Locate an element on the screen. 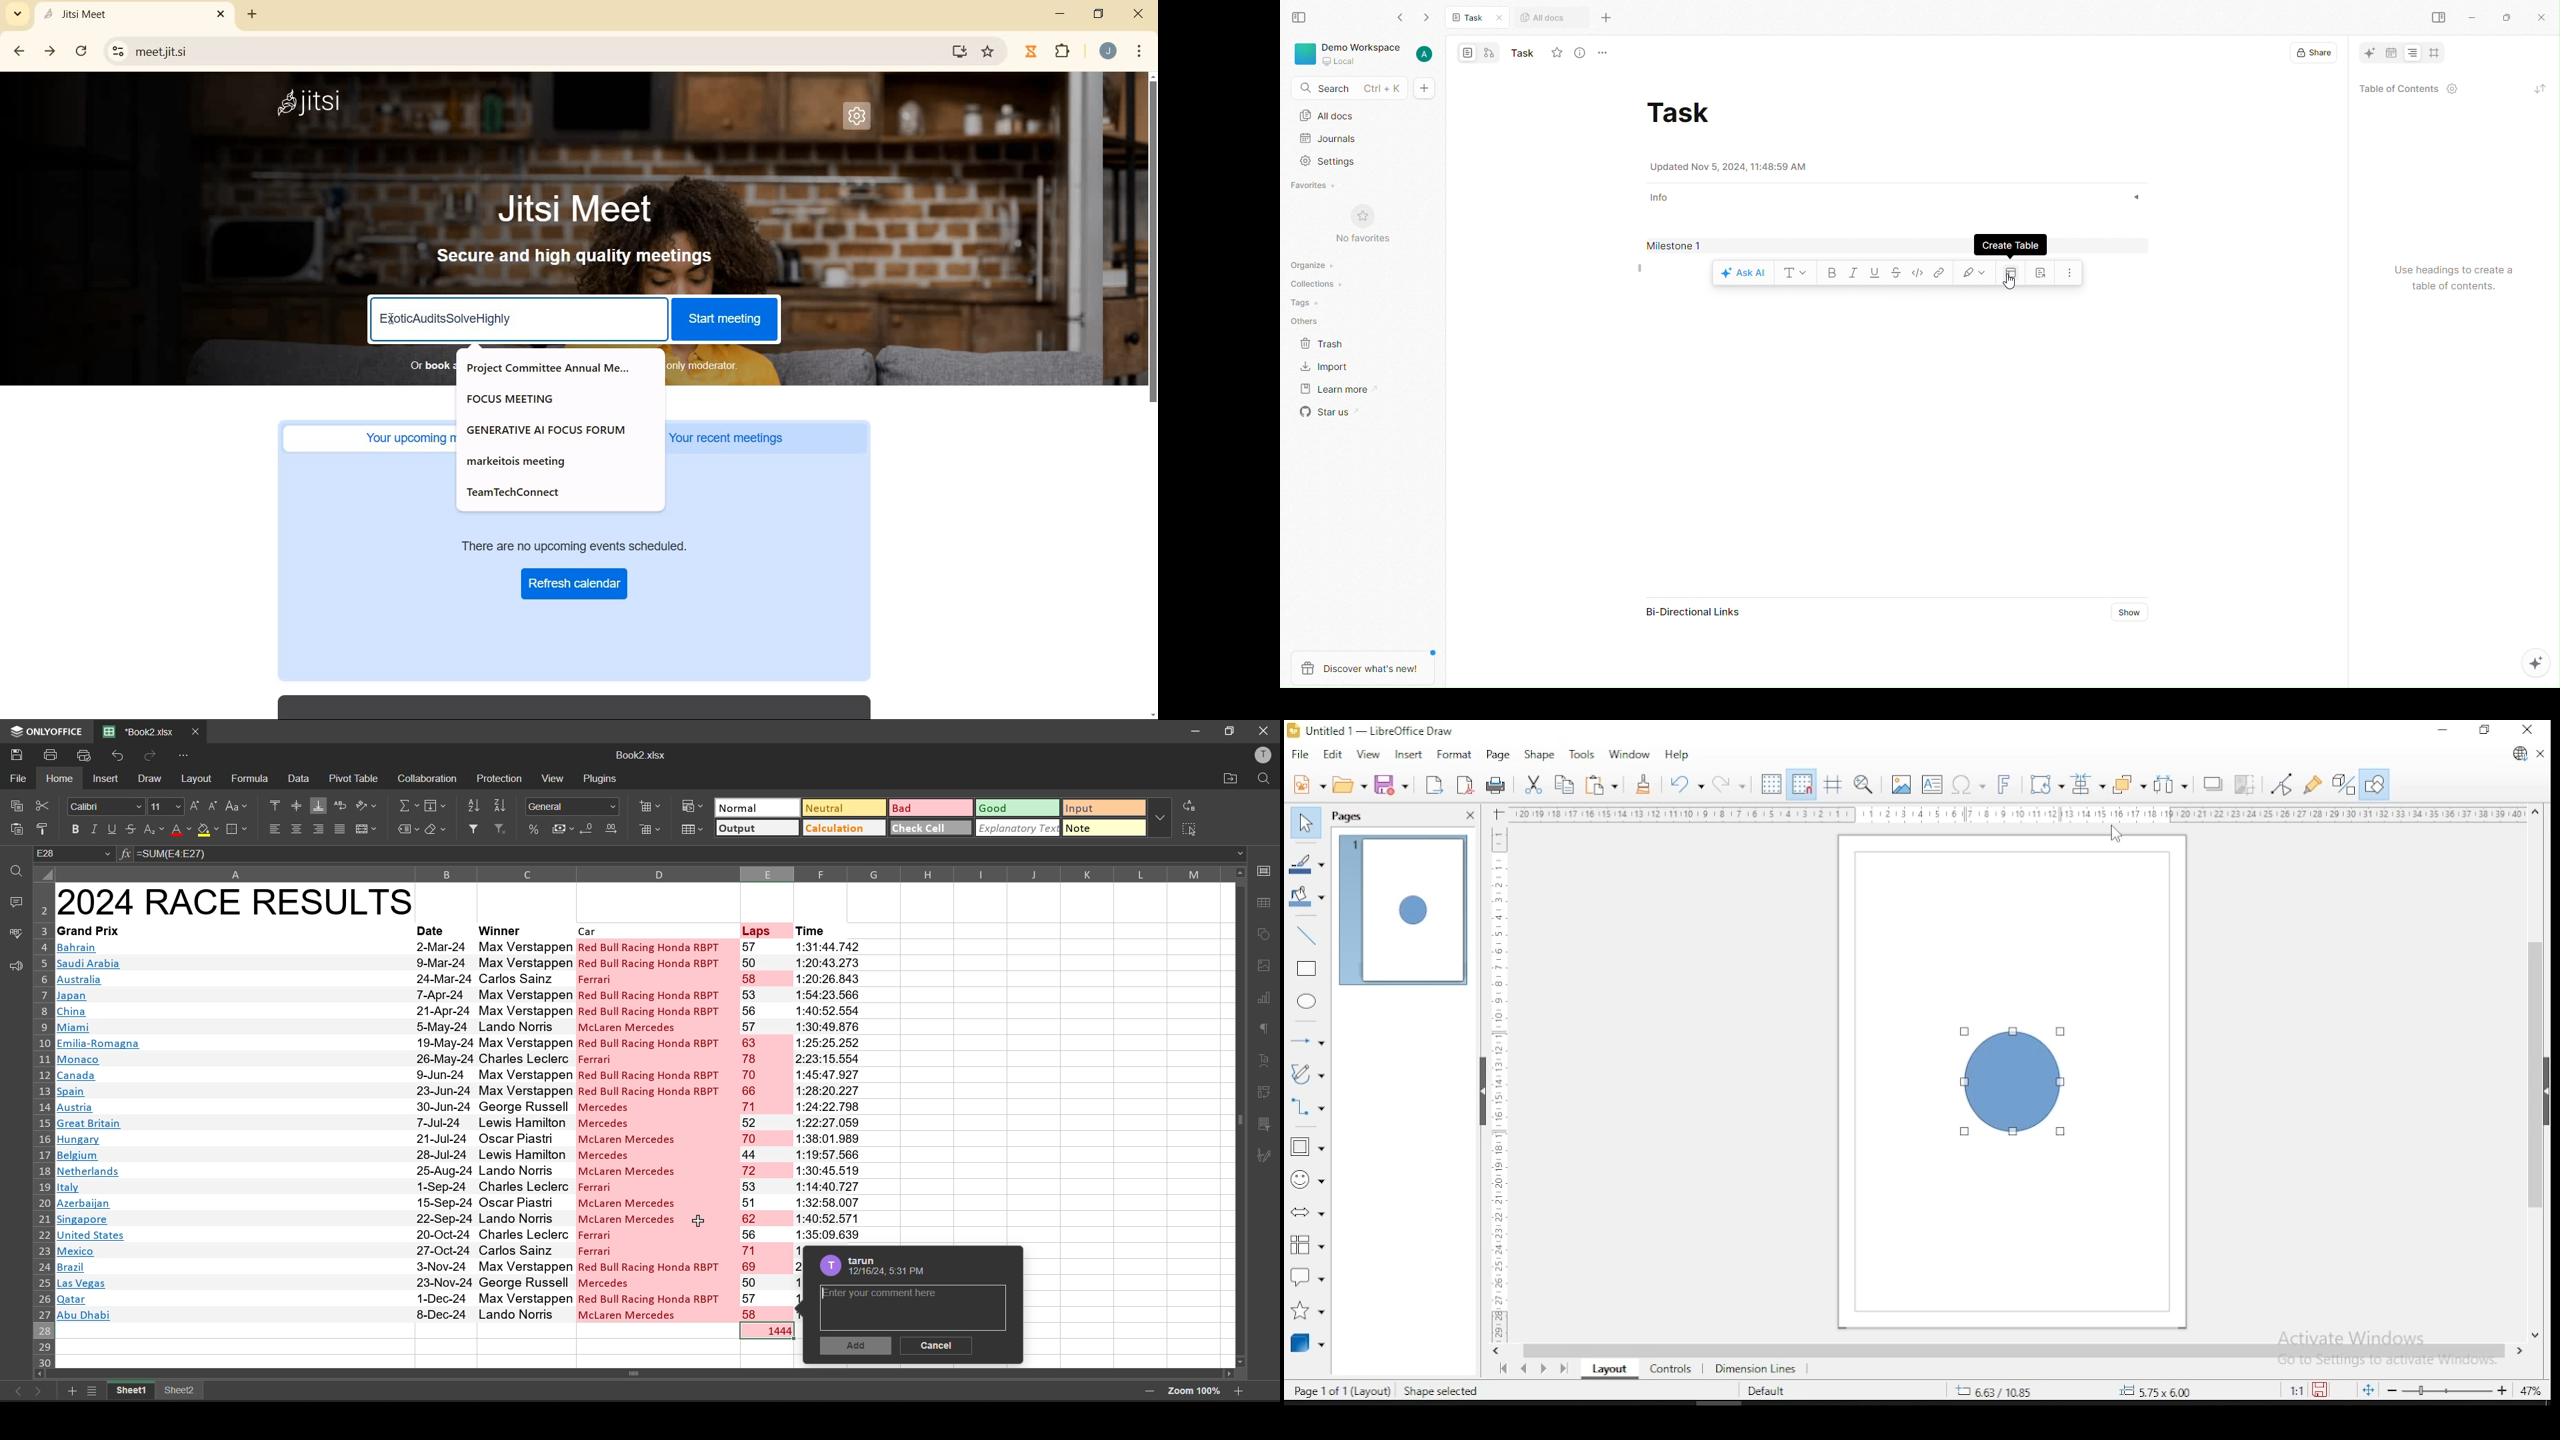 The width and height of the screenshot is (2576, 1456). clear is located at coordinates (435, 829).